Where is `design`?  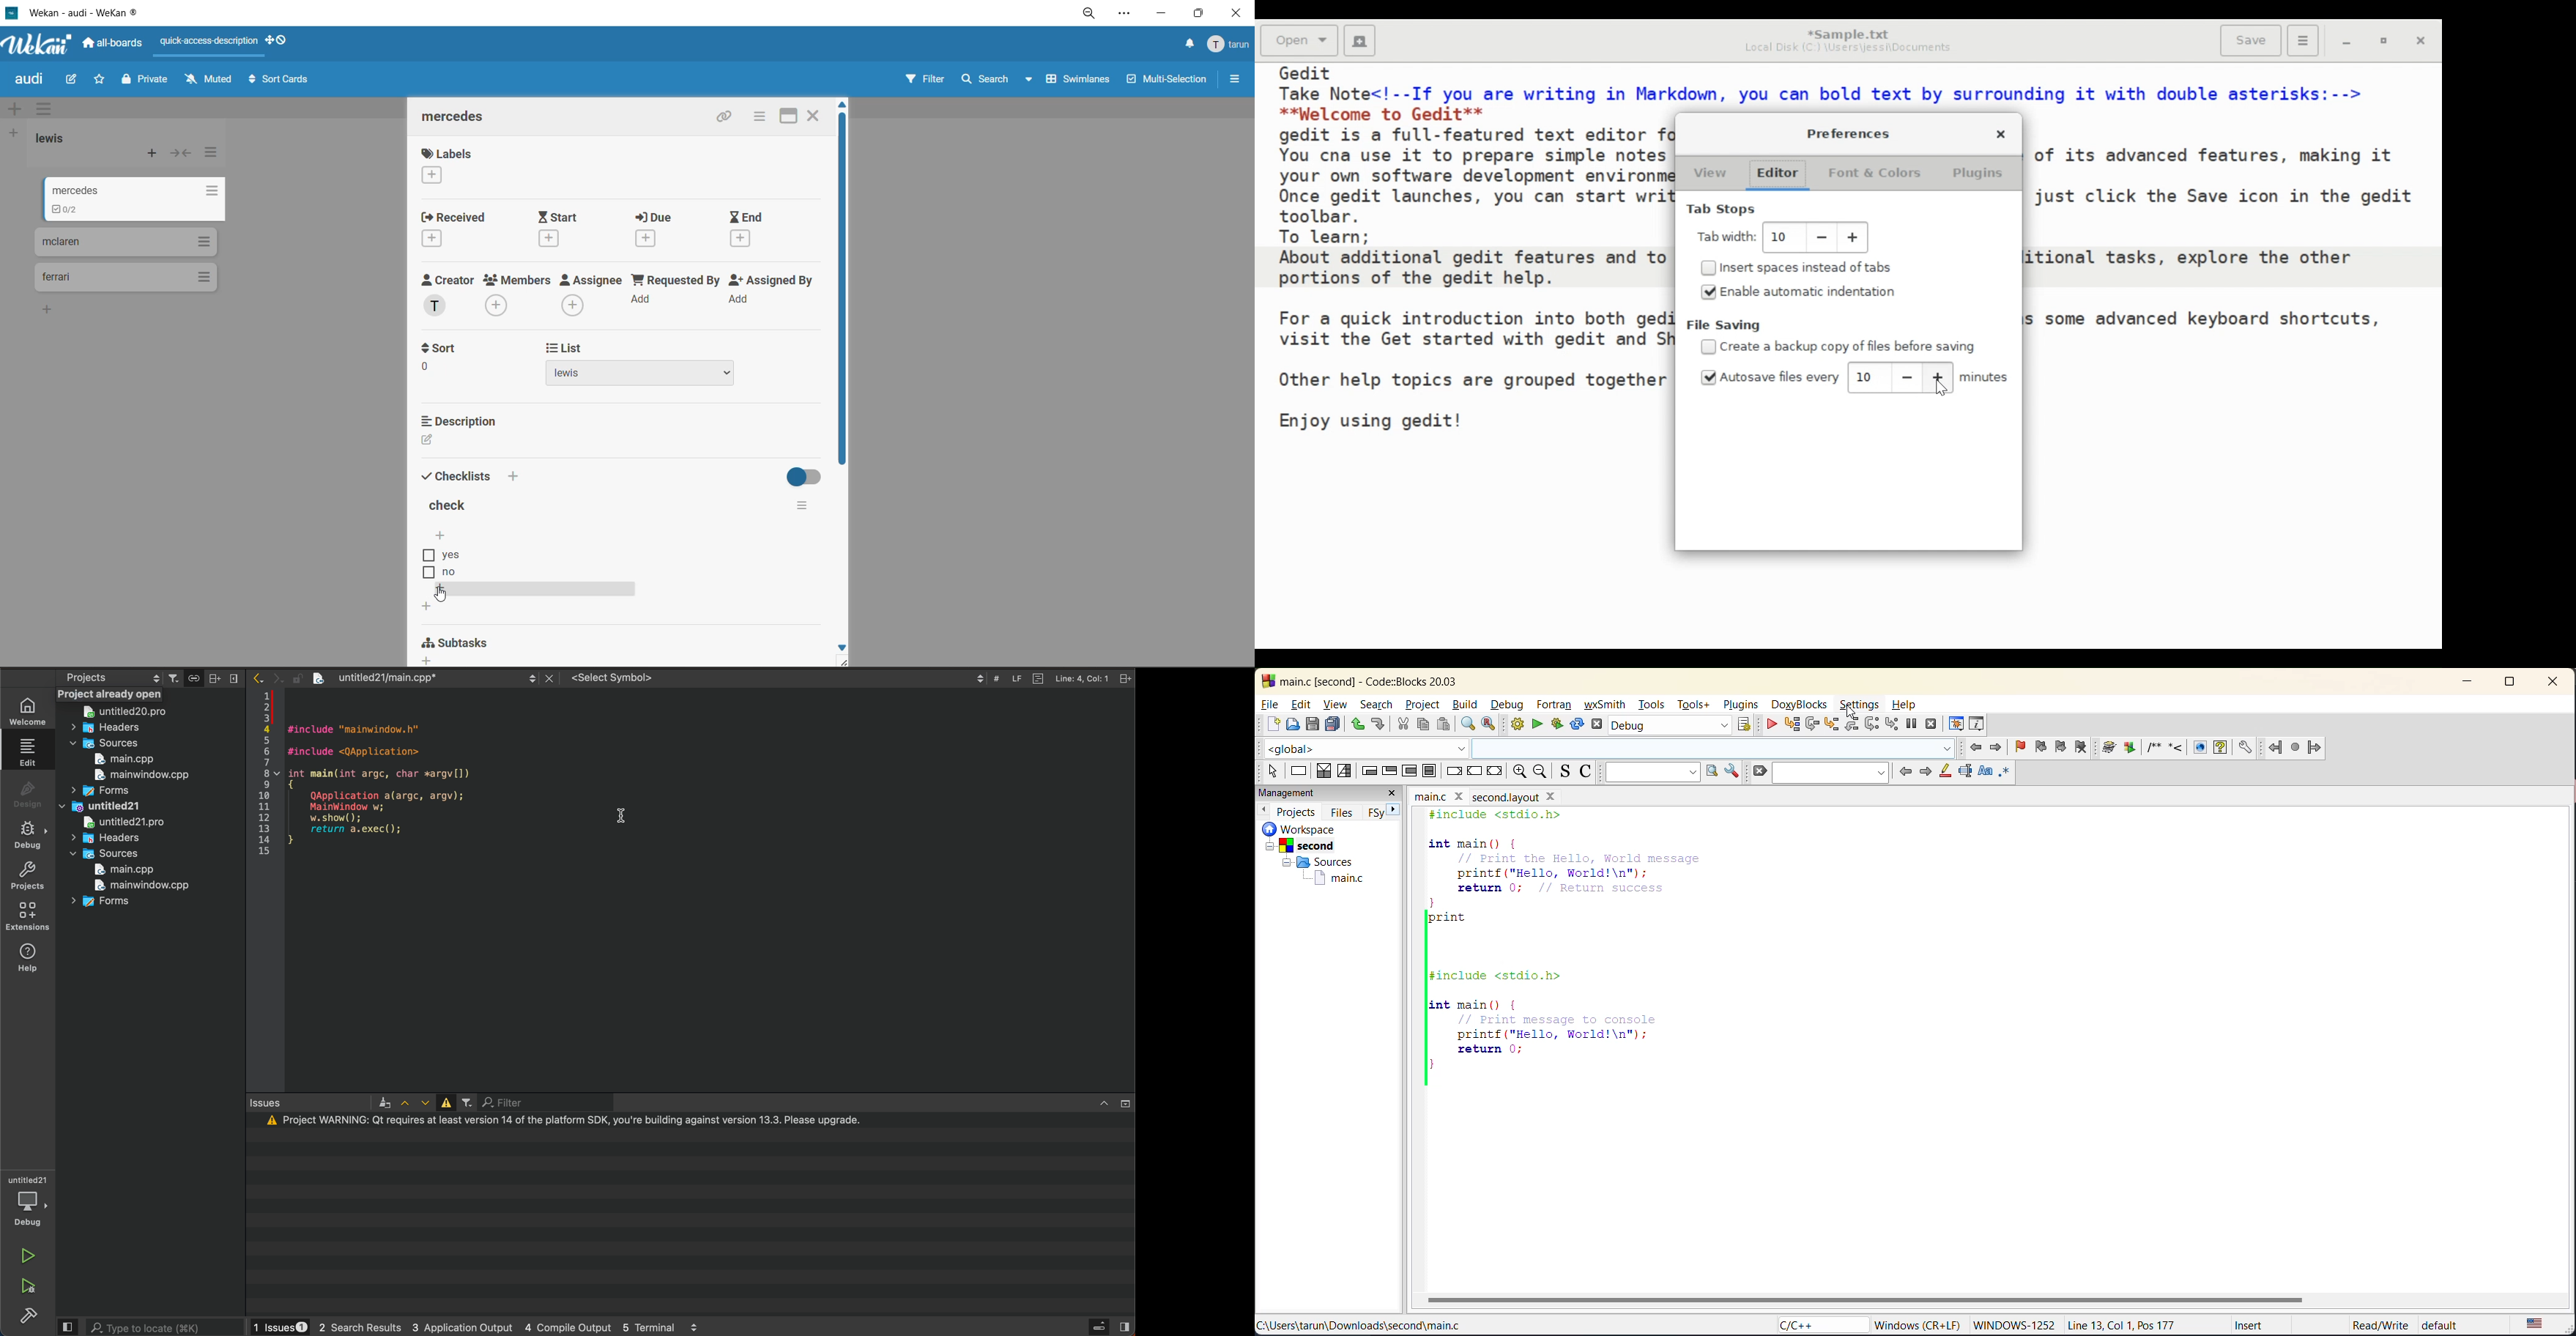
design is located at coordinates (27, 793).